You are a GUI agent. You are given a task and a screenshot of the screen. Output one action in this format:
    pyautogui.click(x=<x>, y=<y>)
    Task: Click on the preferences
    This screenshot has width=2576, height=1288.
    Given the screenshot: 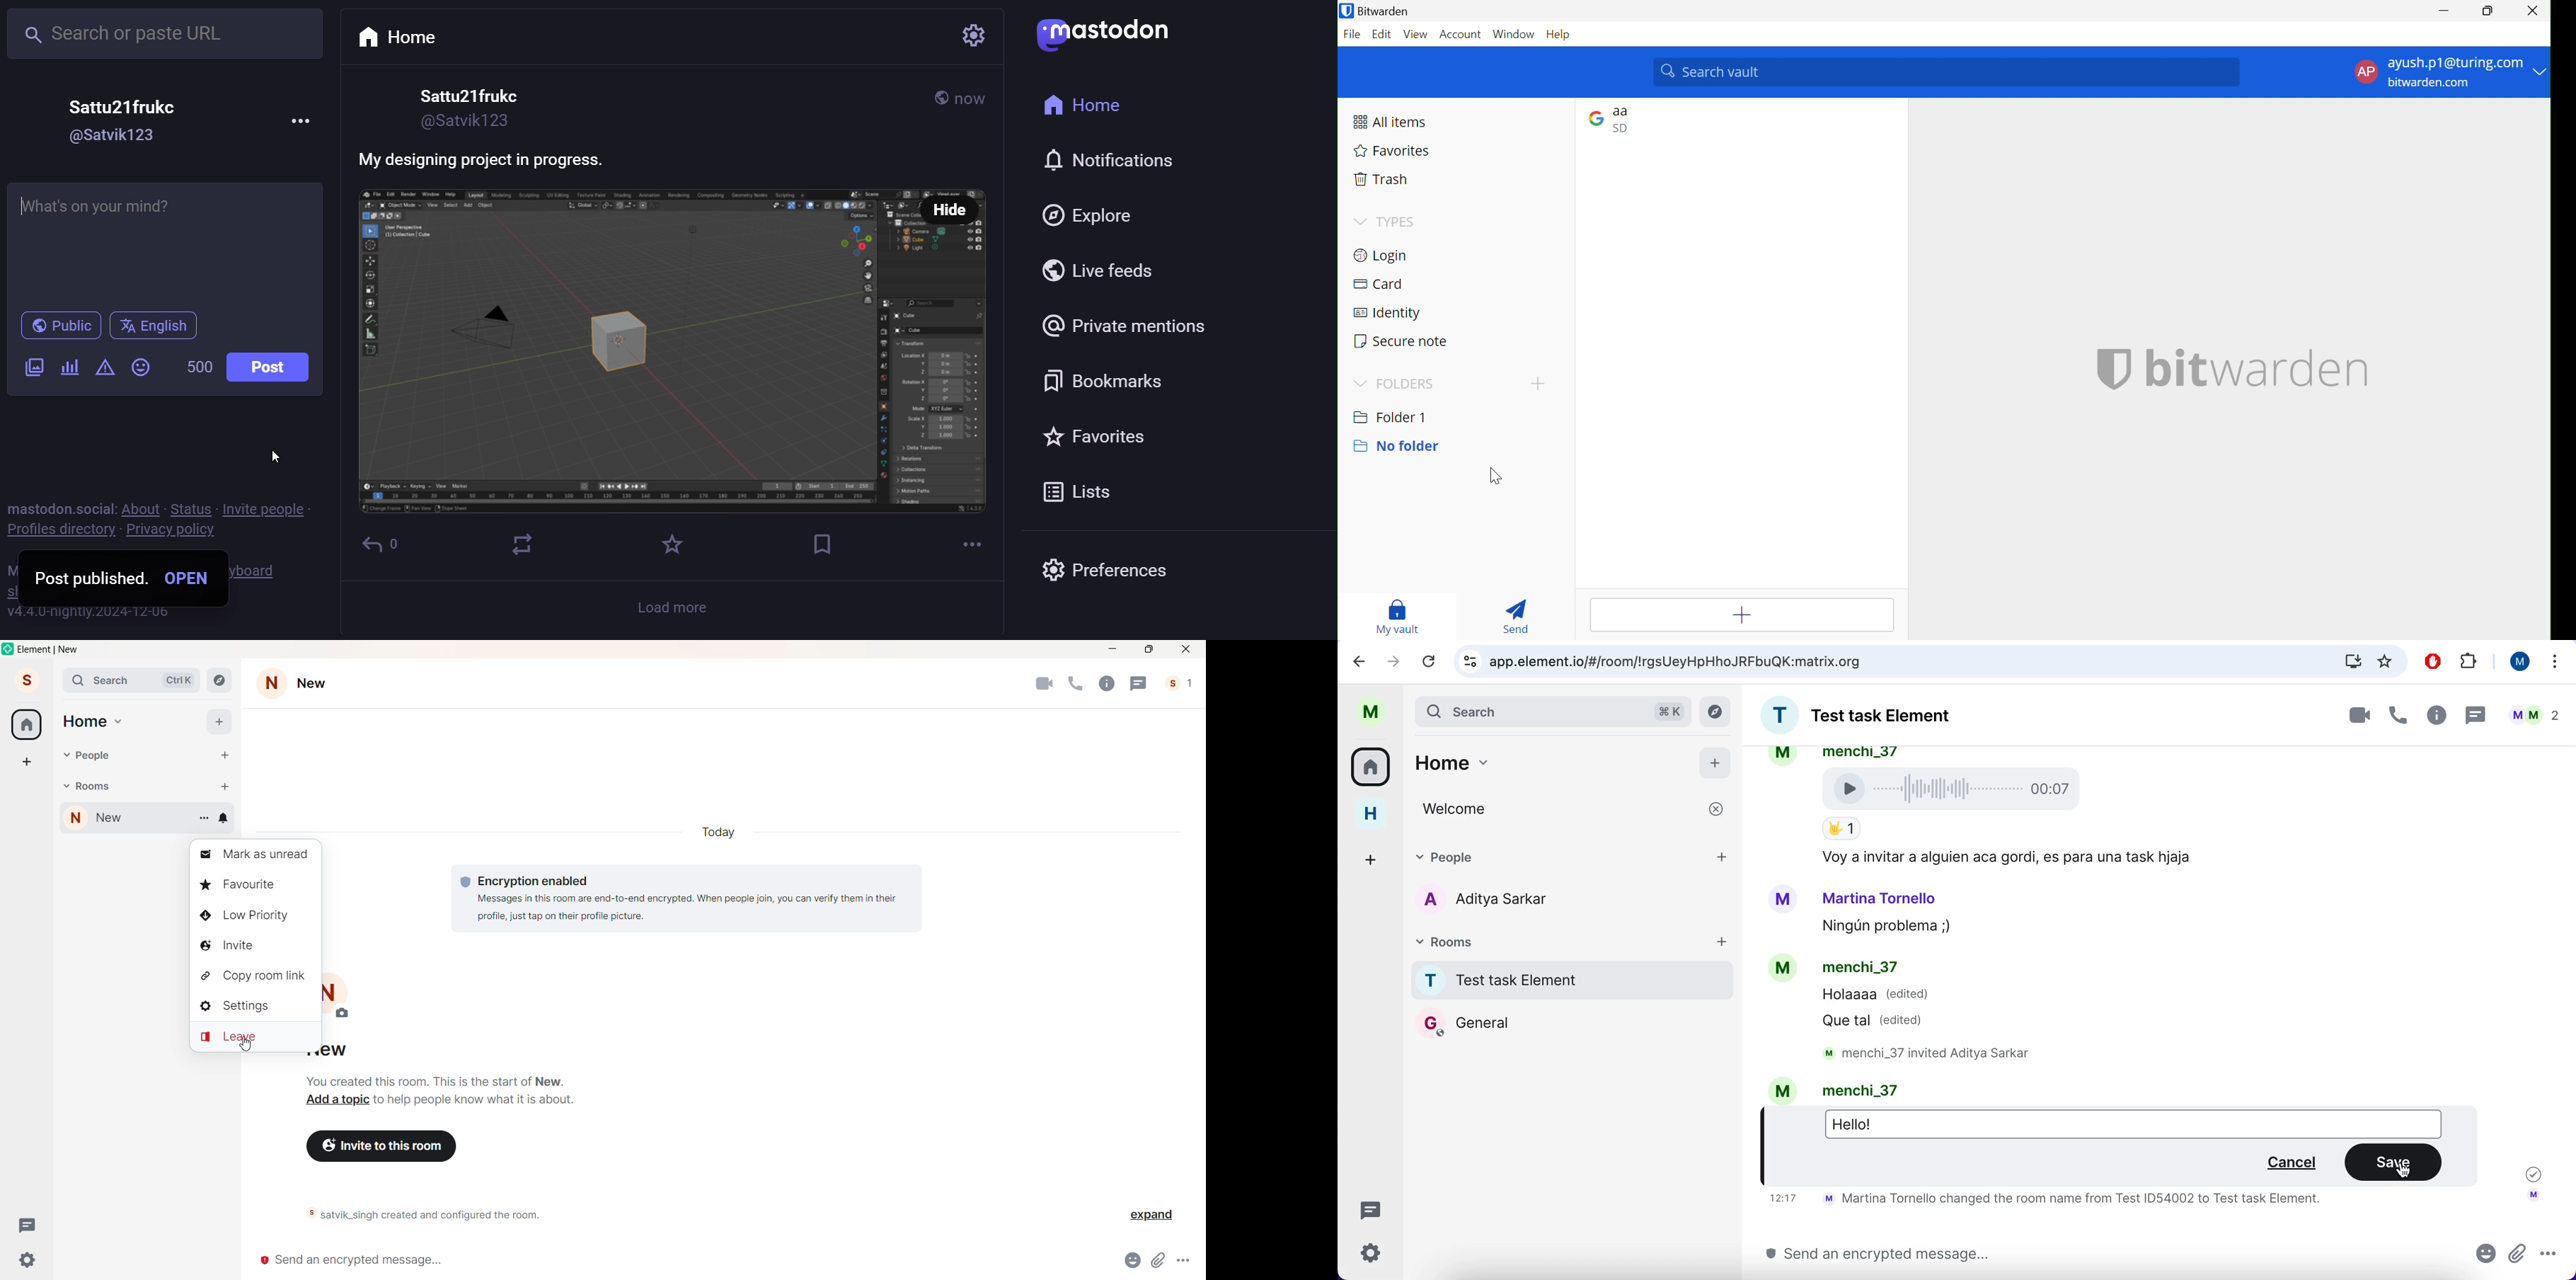 What is the action you would take?
    pyautogui.click(x=1115, y=567)
    